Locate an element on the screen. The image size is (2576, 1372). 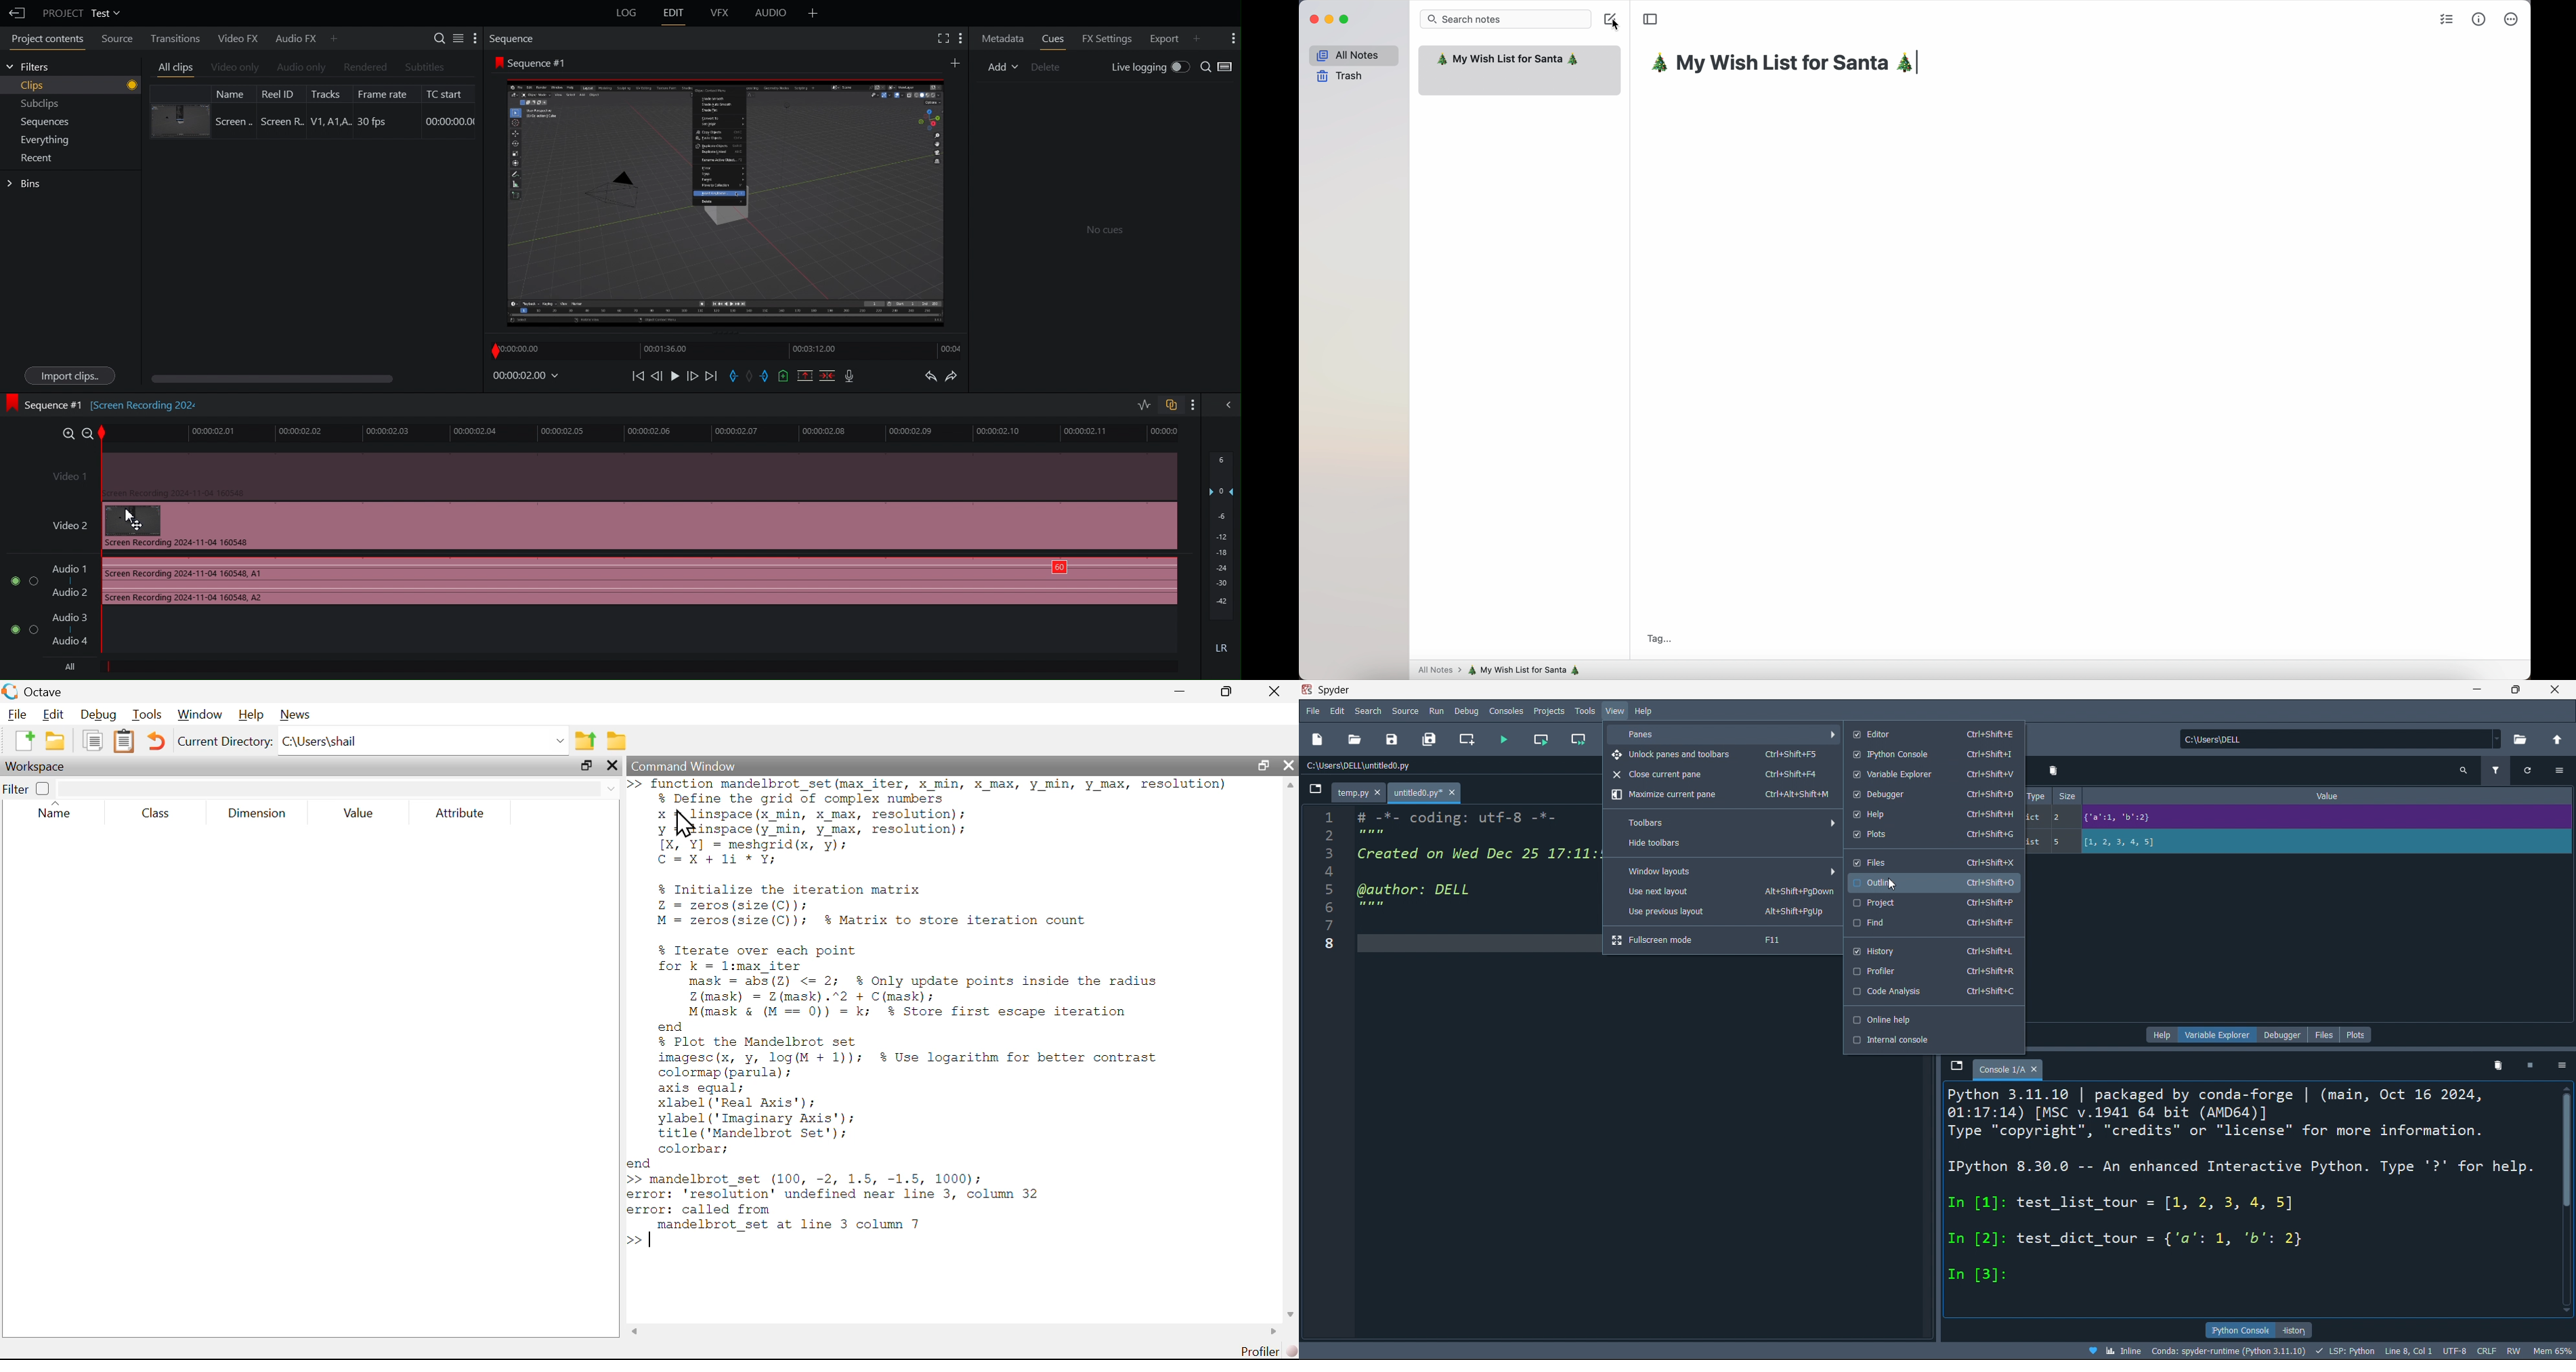
fullscreen mode is located at coordinates (1717, 939).